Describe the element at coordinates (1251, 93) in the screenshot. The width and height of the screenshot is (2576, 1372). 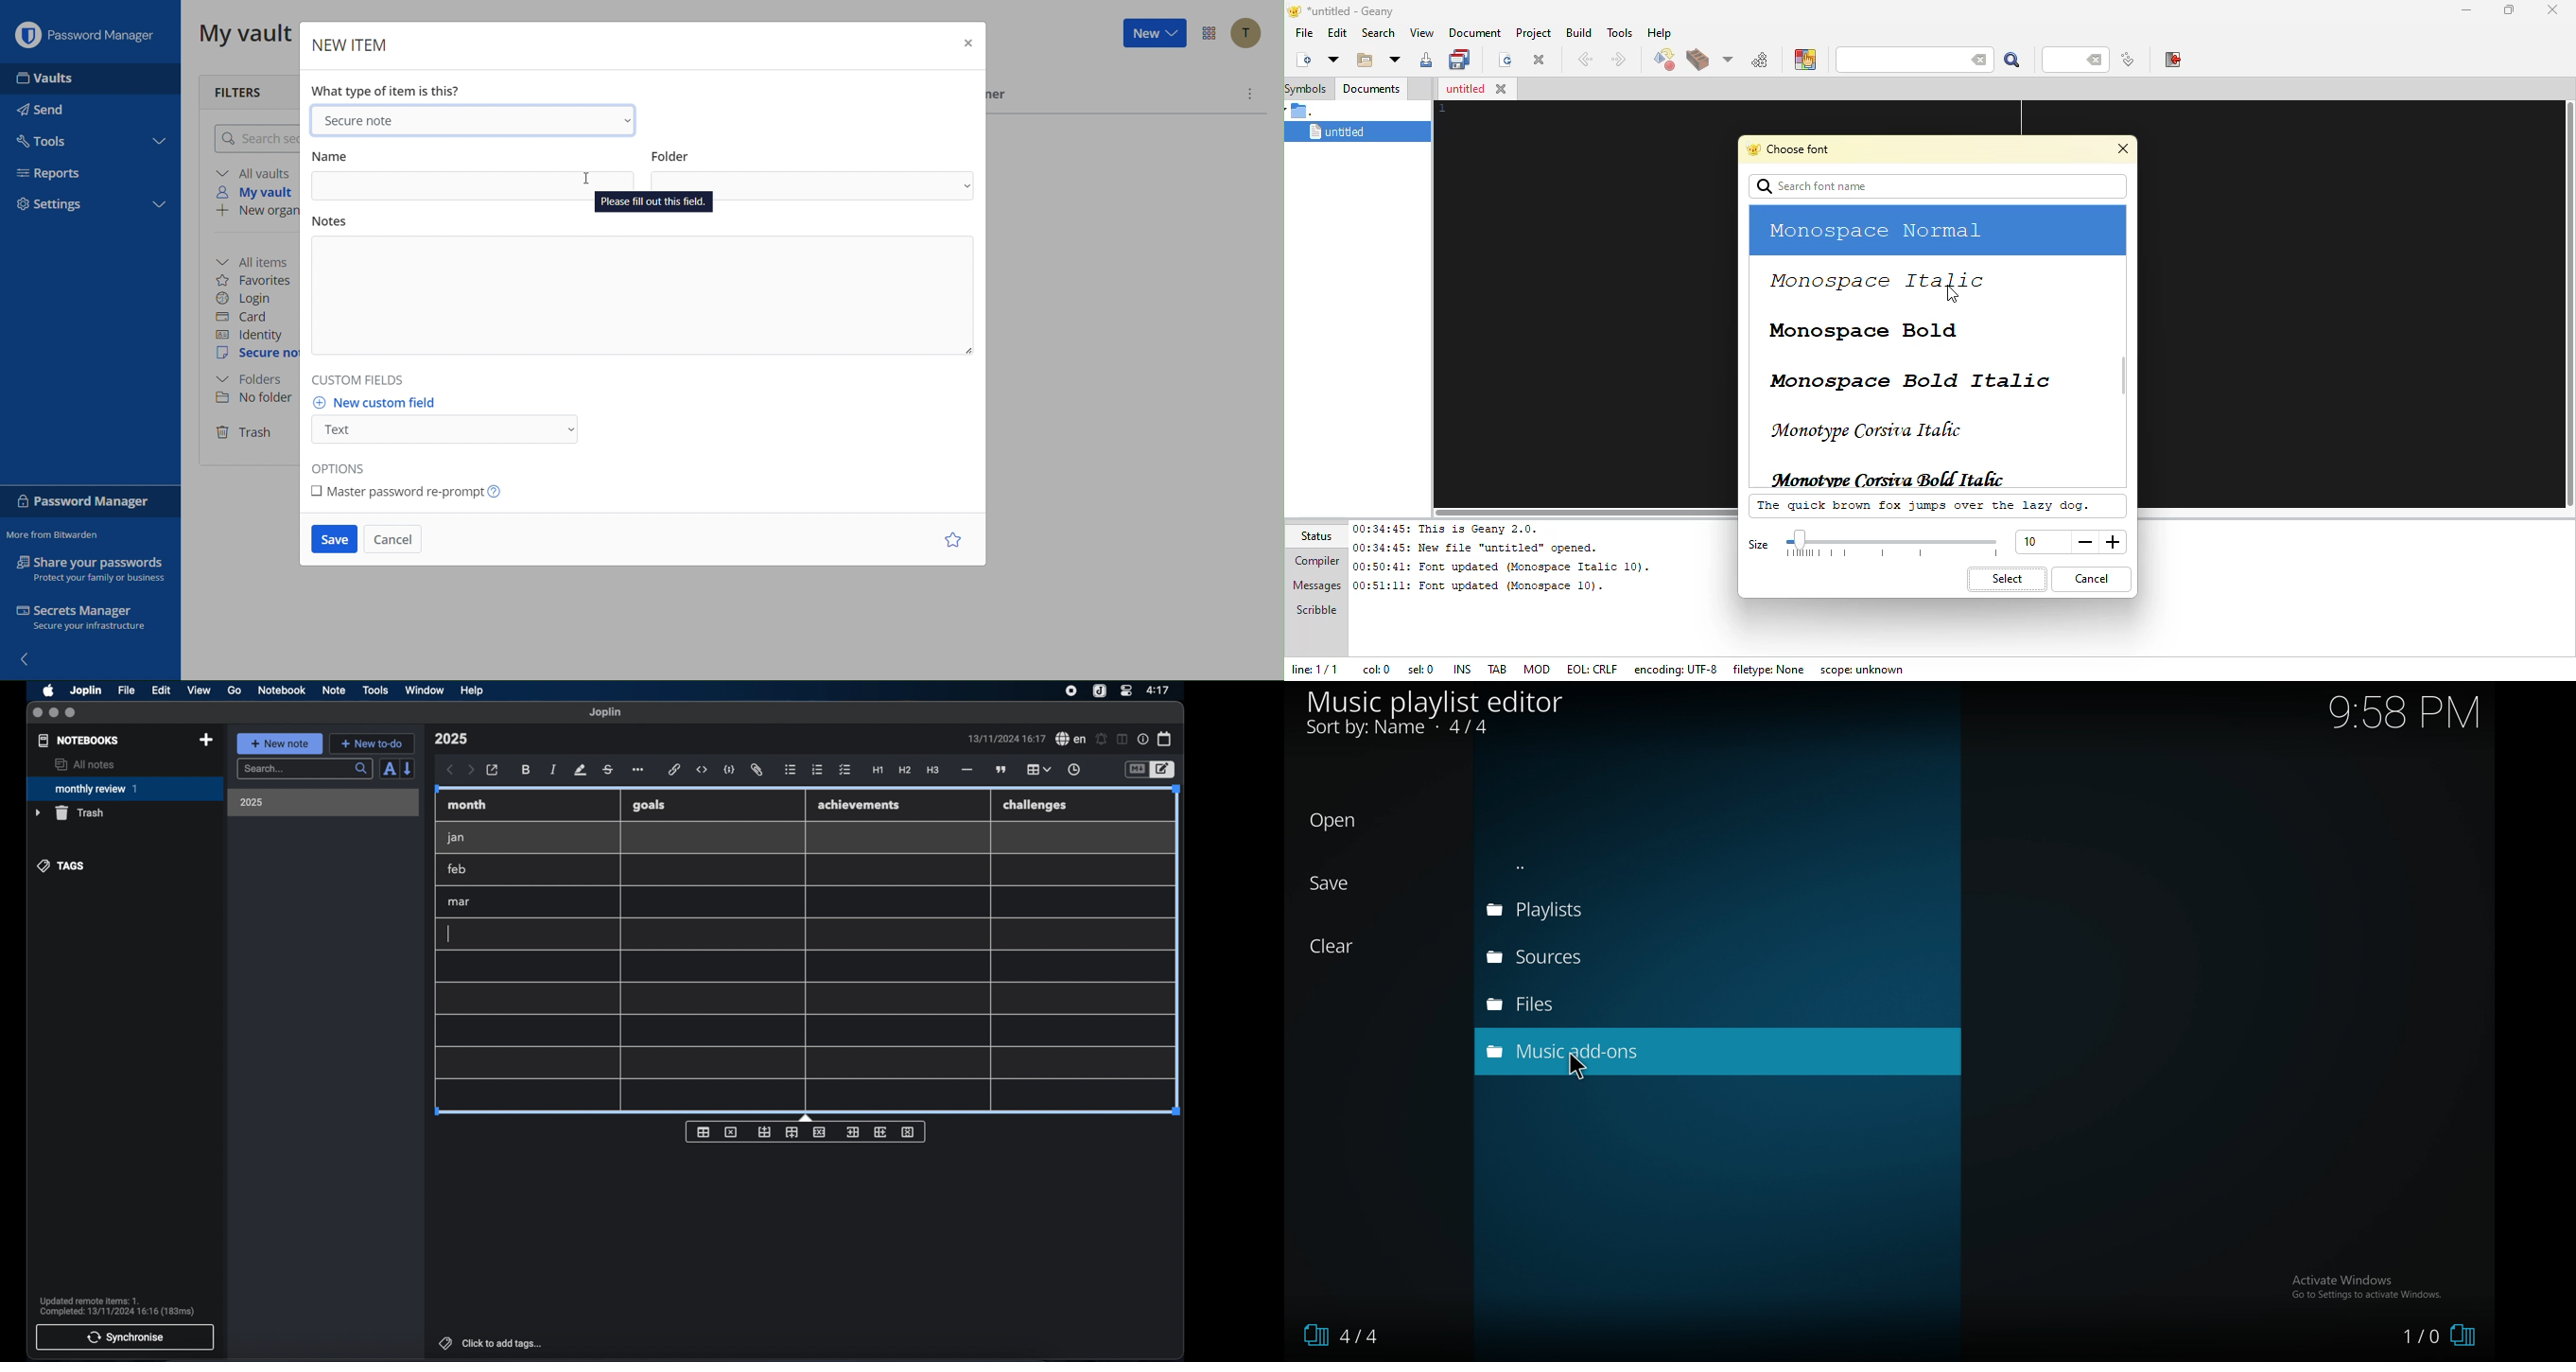
I see `More` at that location.